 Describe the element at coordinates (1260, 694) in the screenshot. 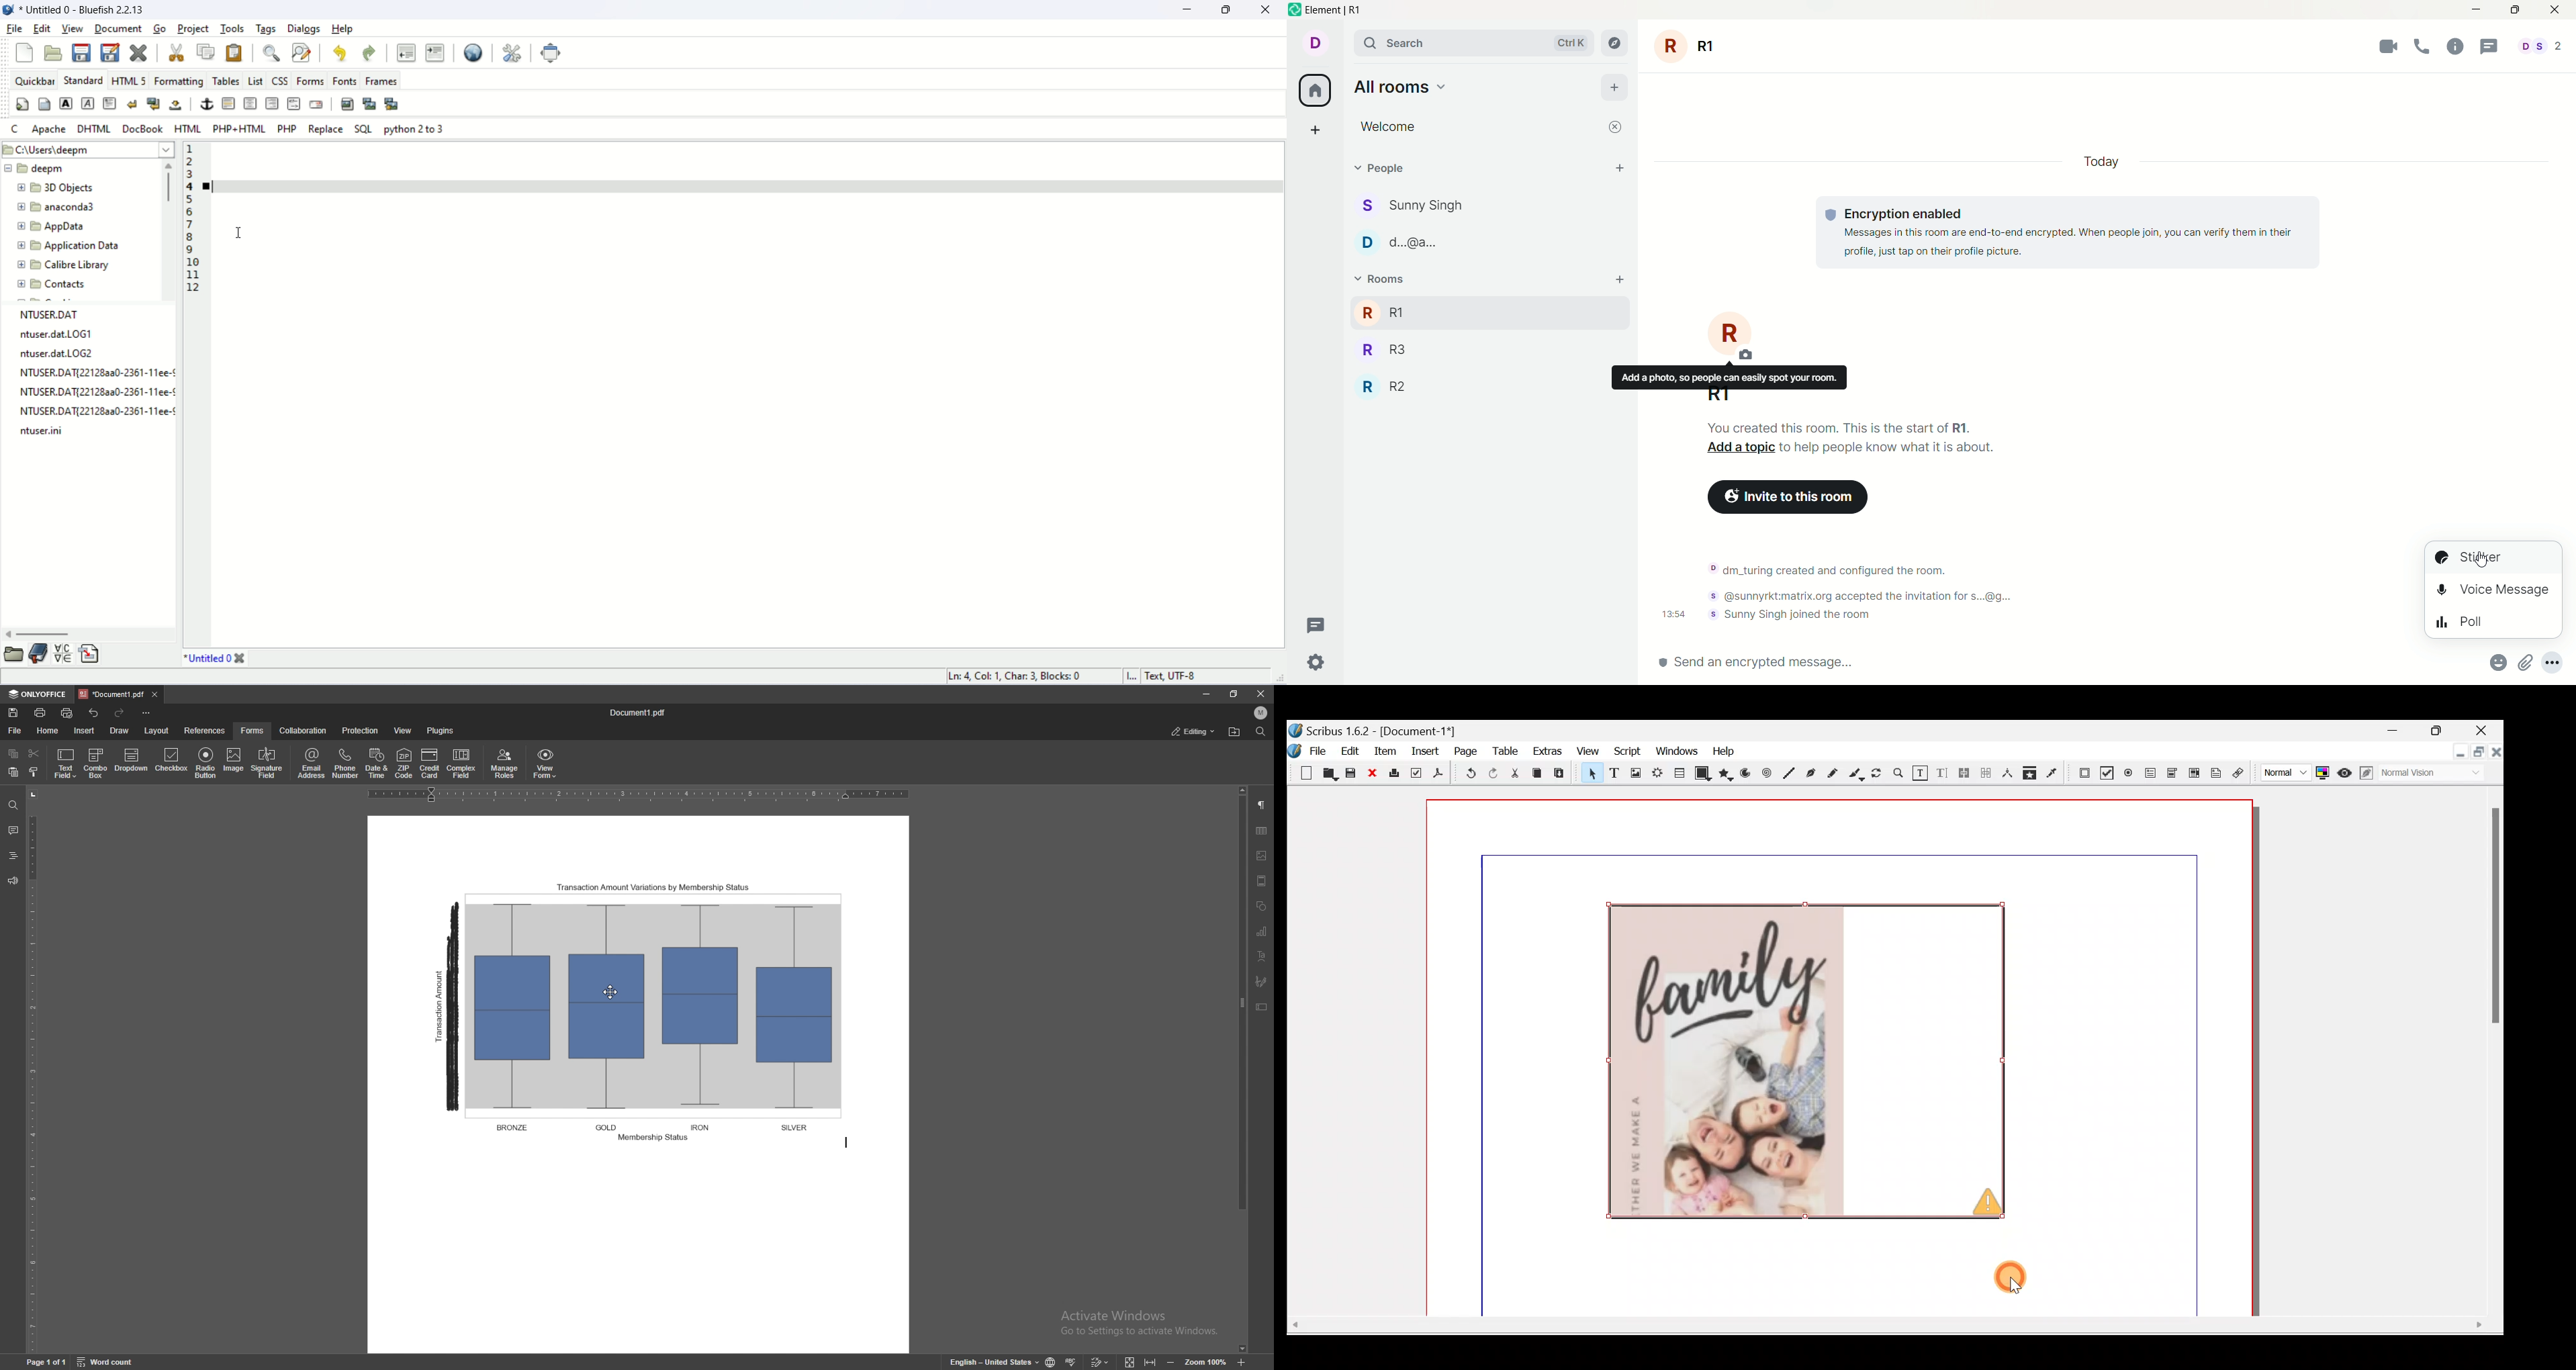

I see `close` at that location.